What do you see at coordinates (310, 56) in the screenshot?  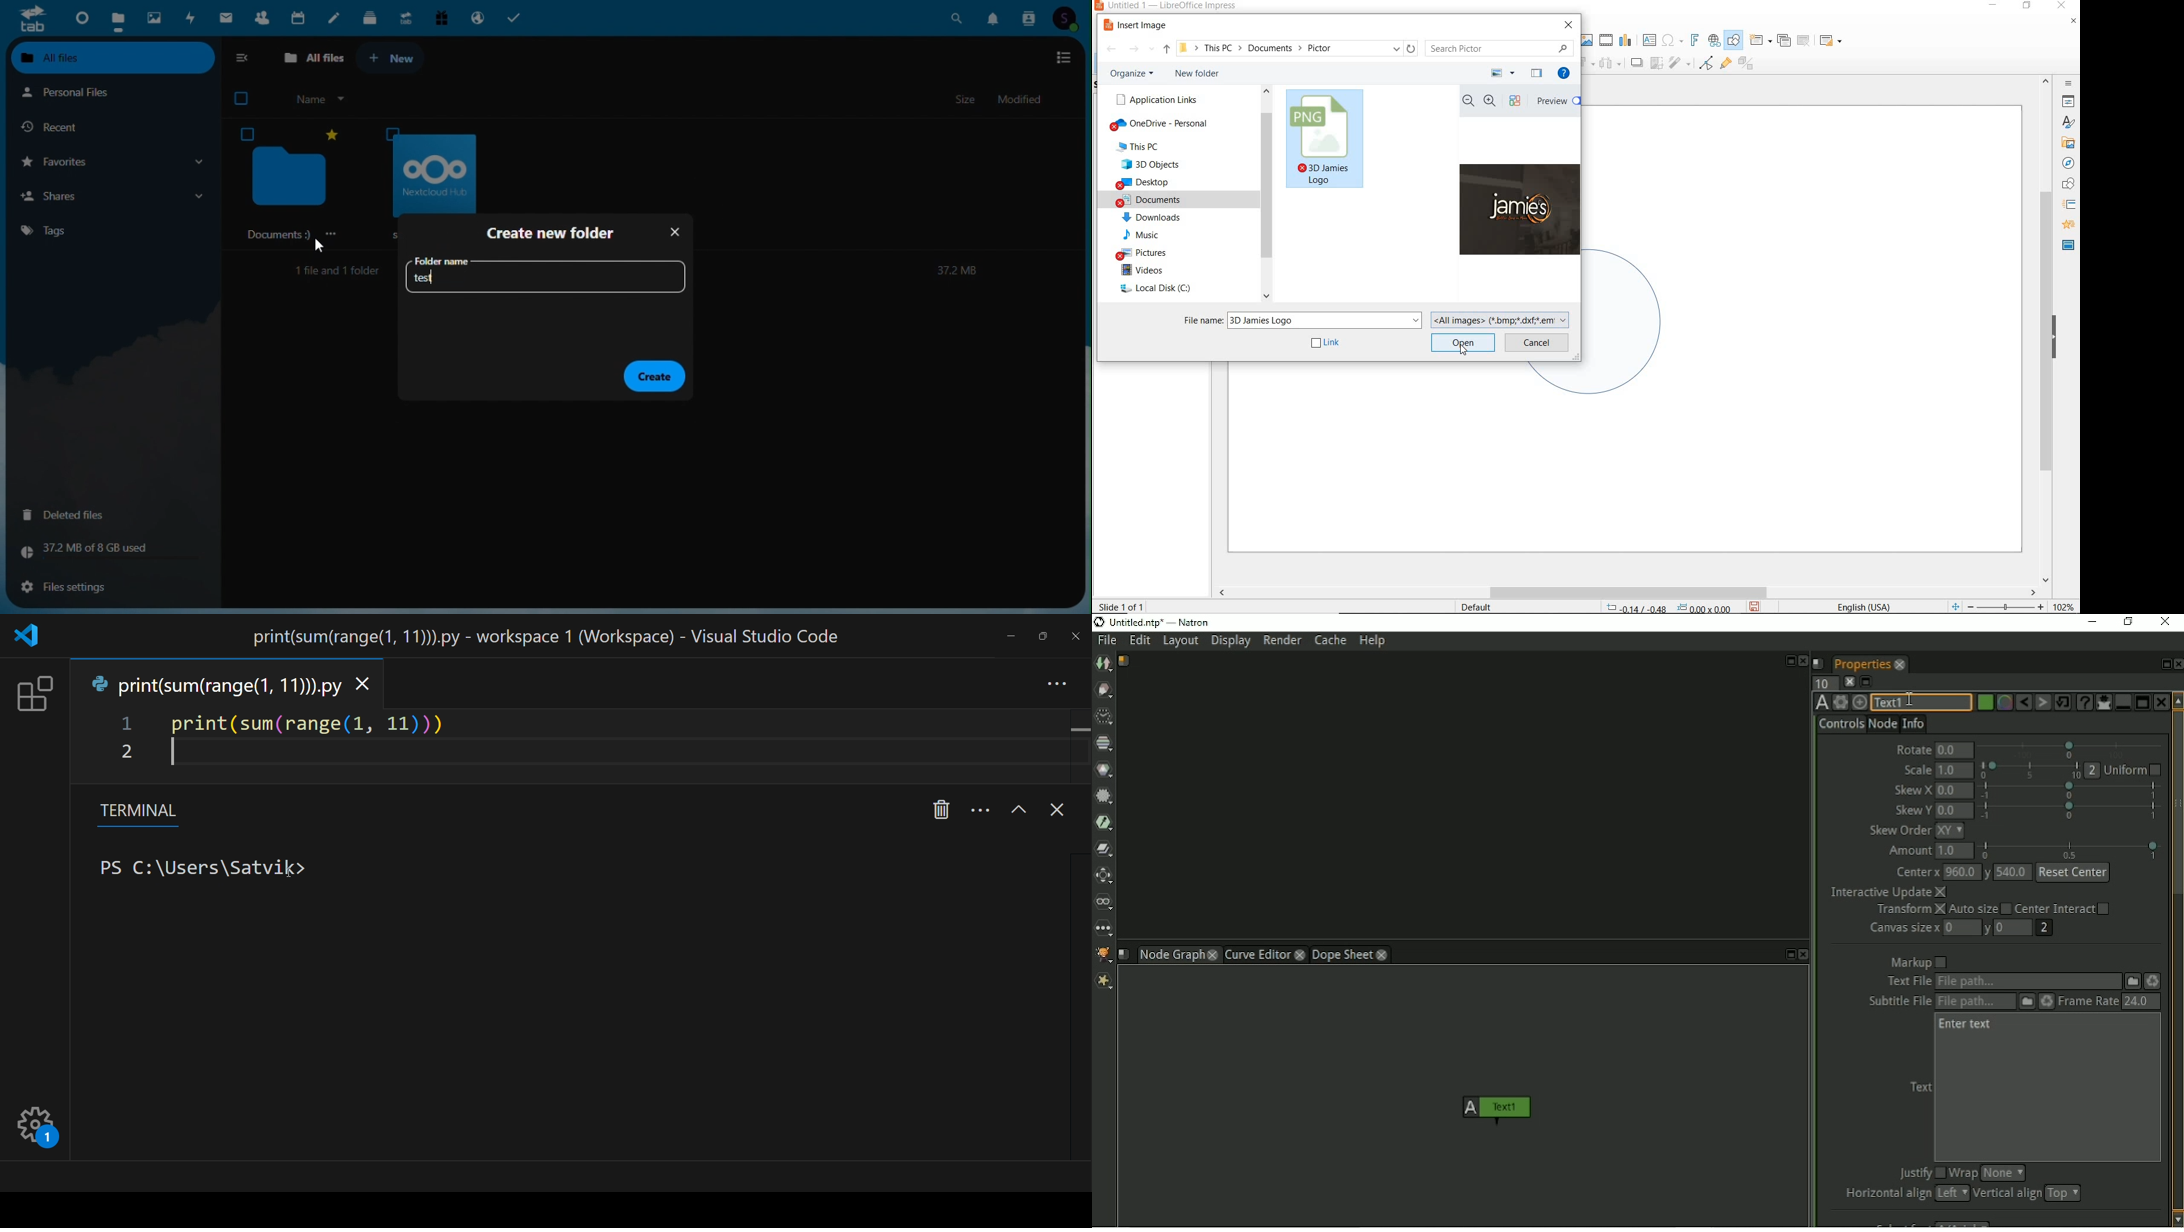 I see `All files` at bounding box center [310, 56].